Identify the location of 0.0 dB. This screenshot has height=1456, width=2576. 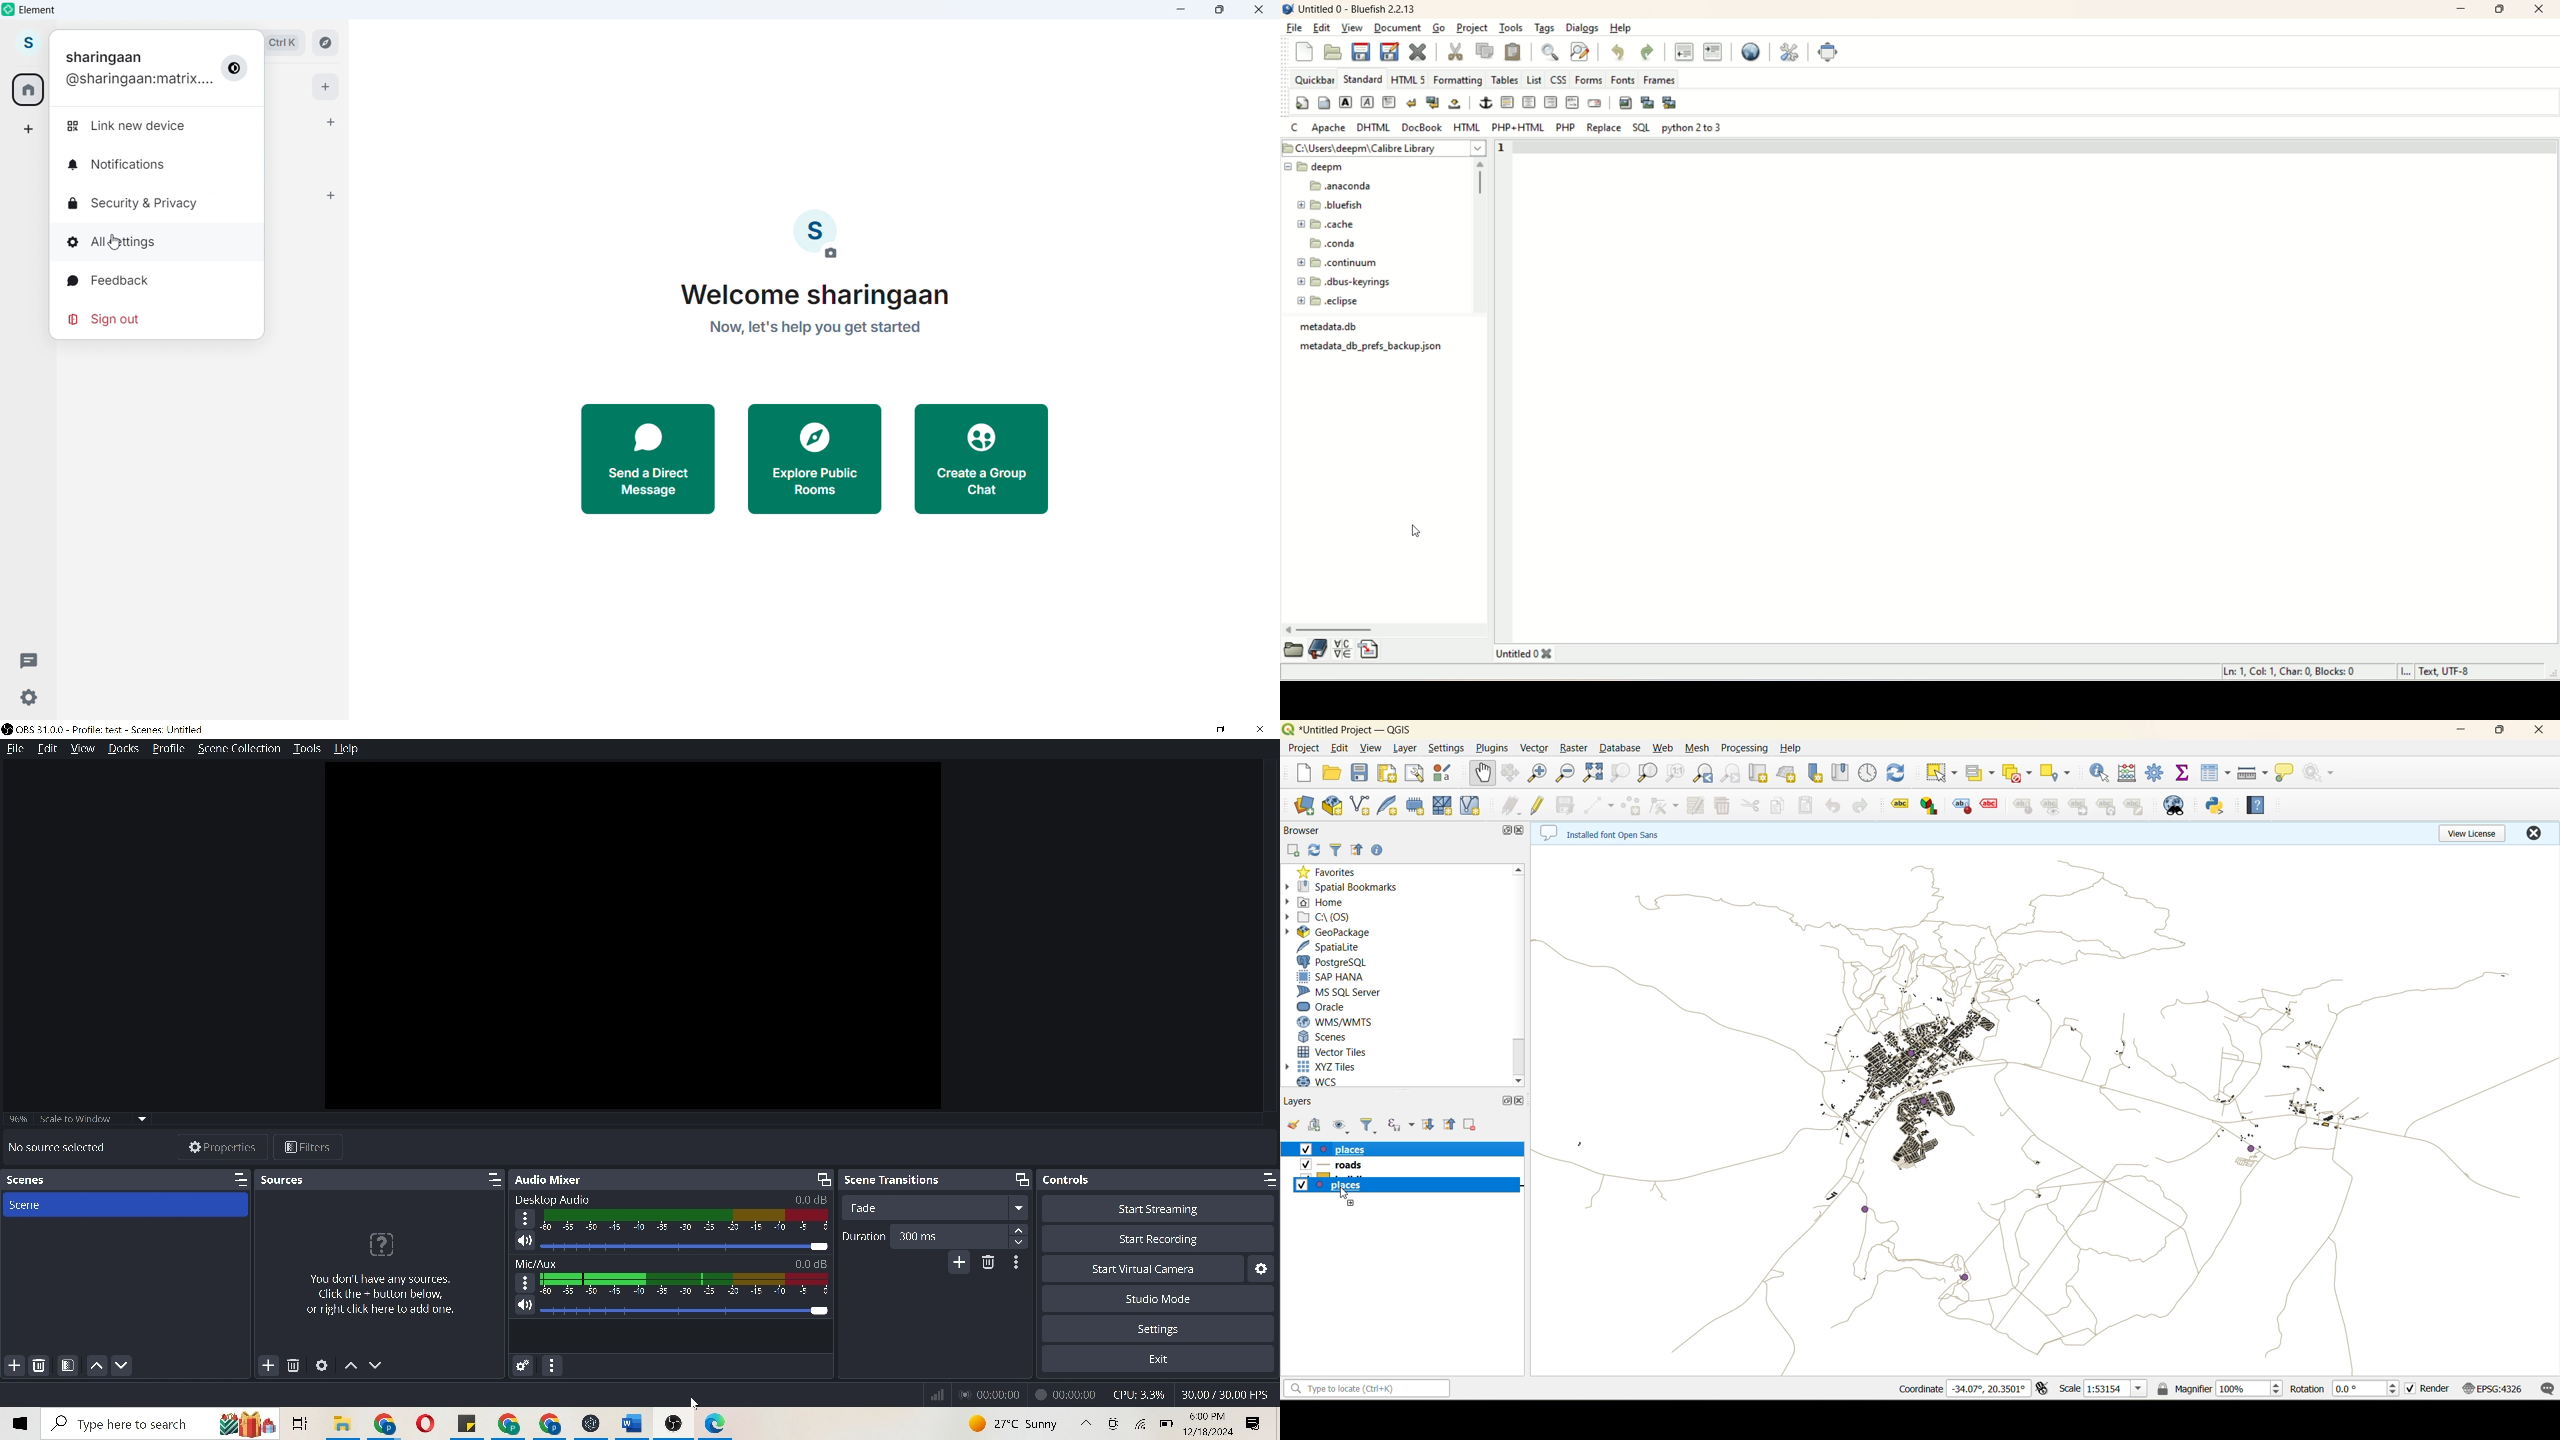
(809, 1198).